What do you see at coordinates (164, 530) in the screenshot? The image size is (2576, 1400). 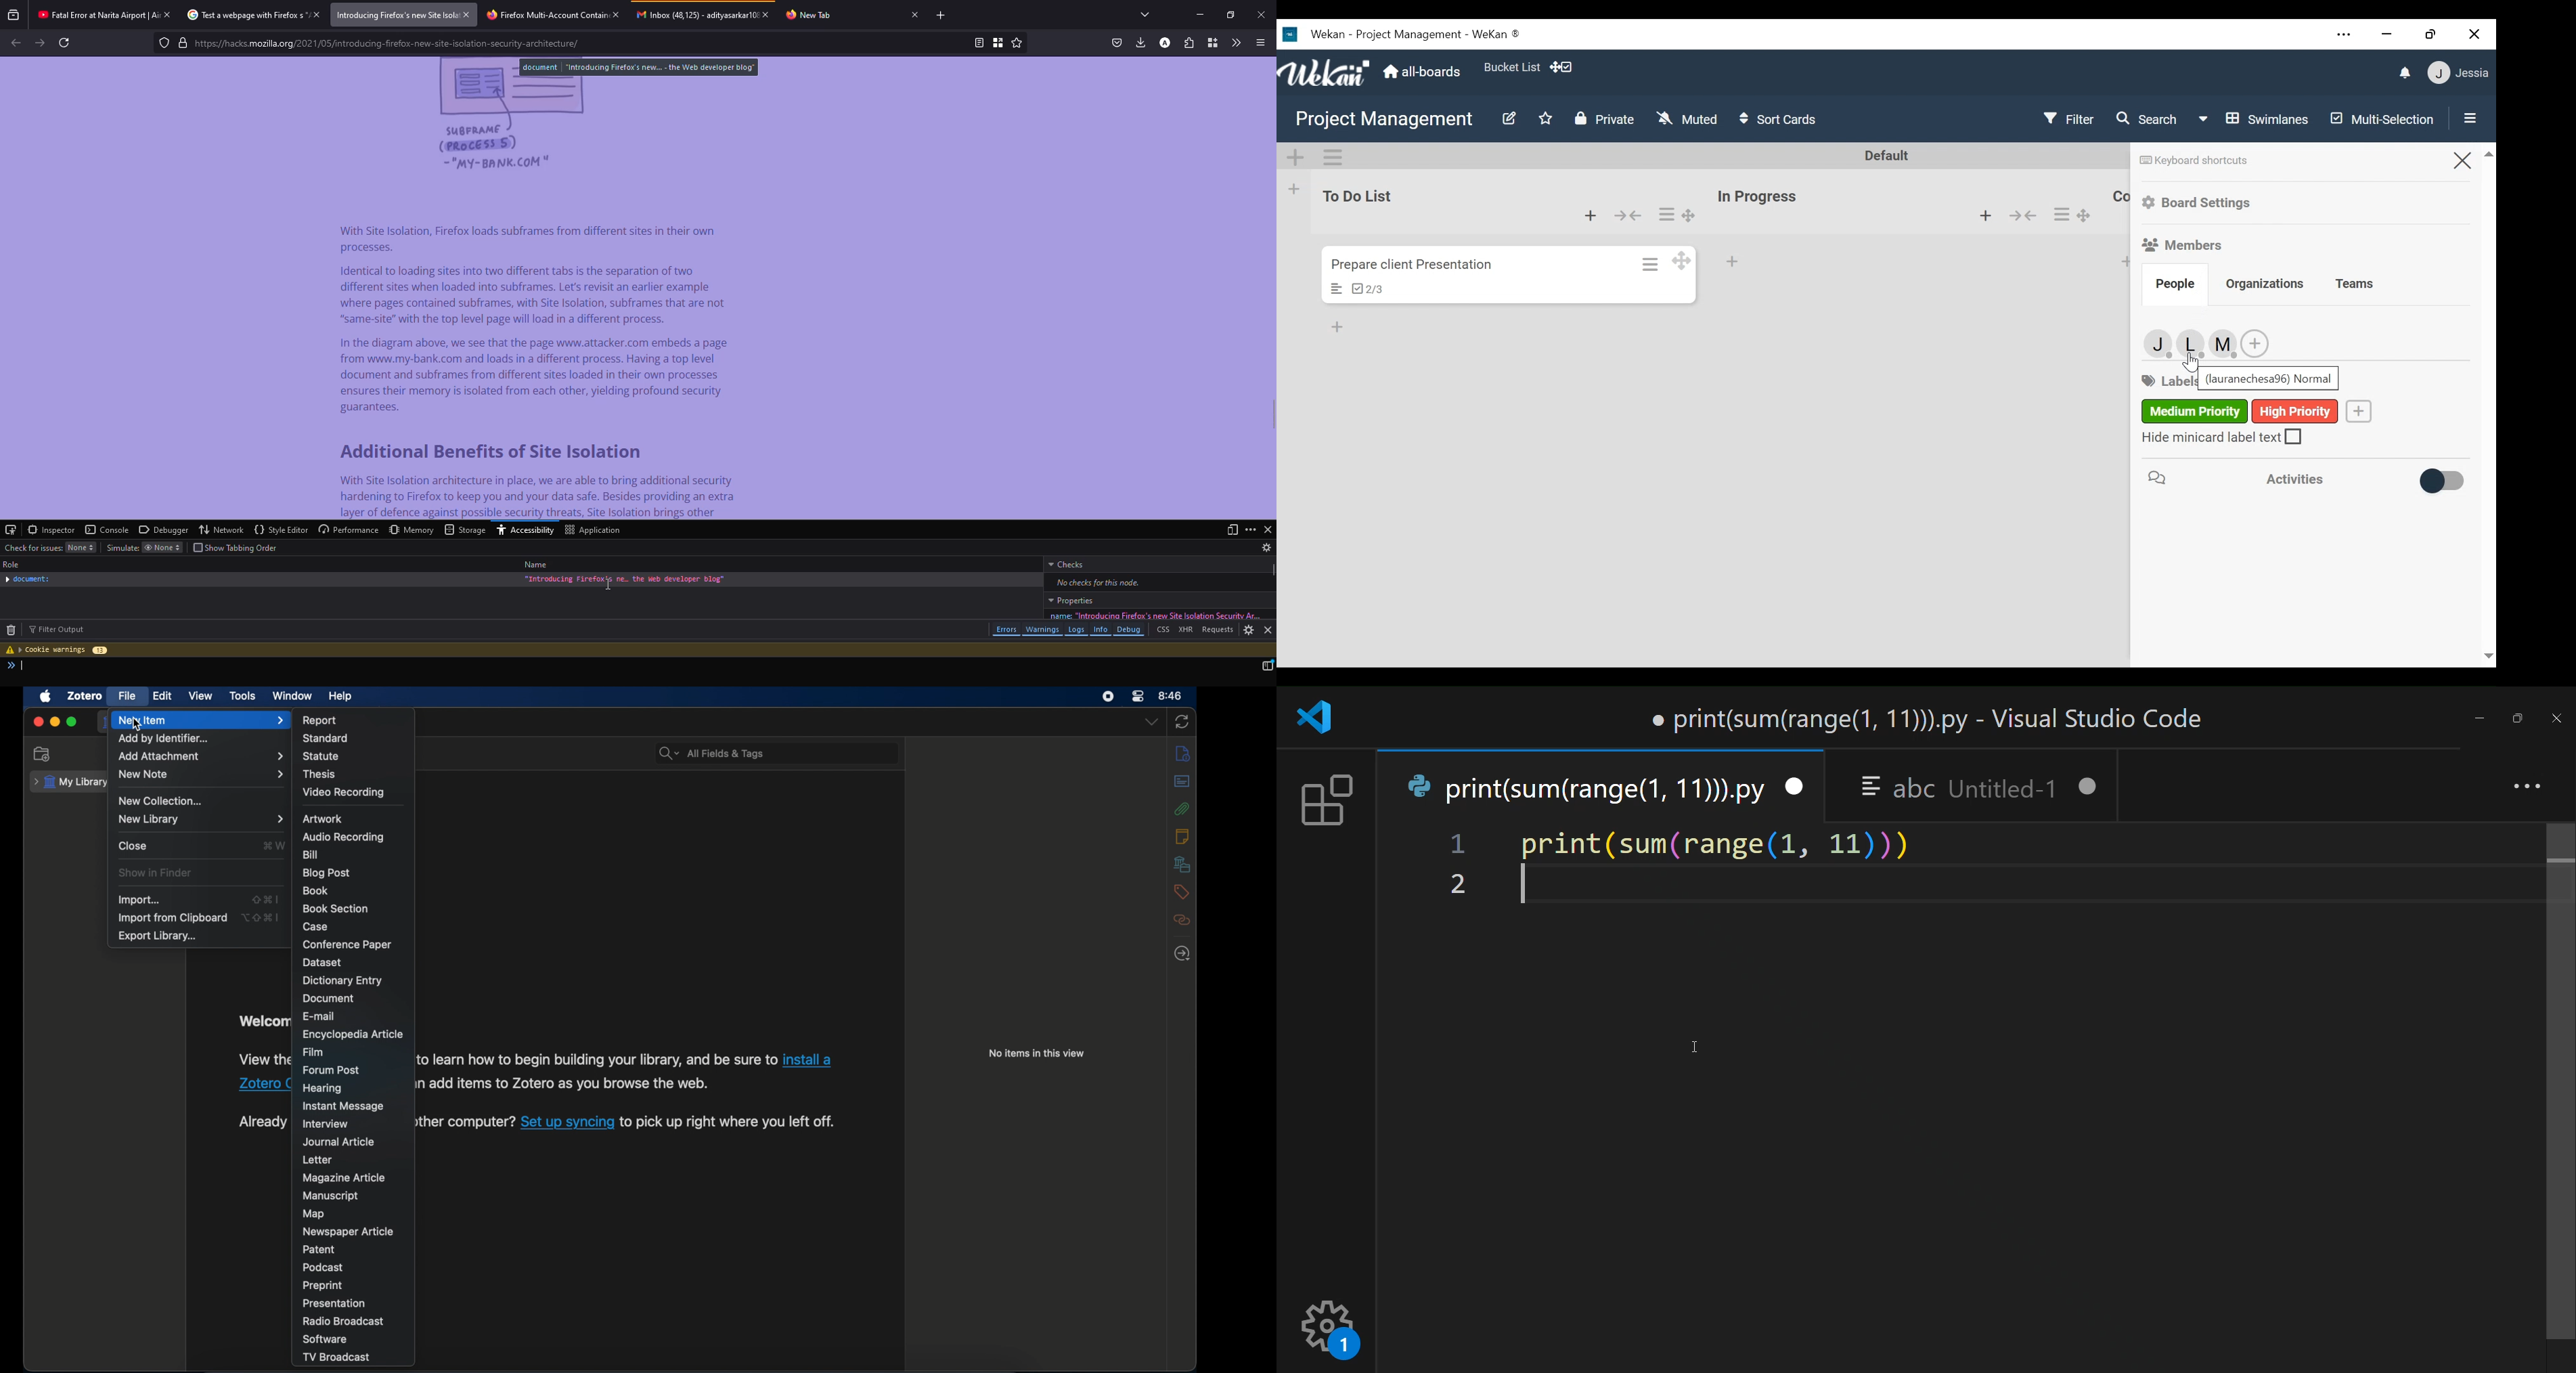 I see `debugger` at bounding box center [164, 530].